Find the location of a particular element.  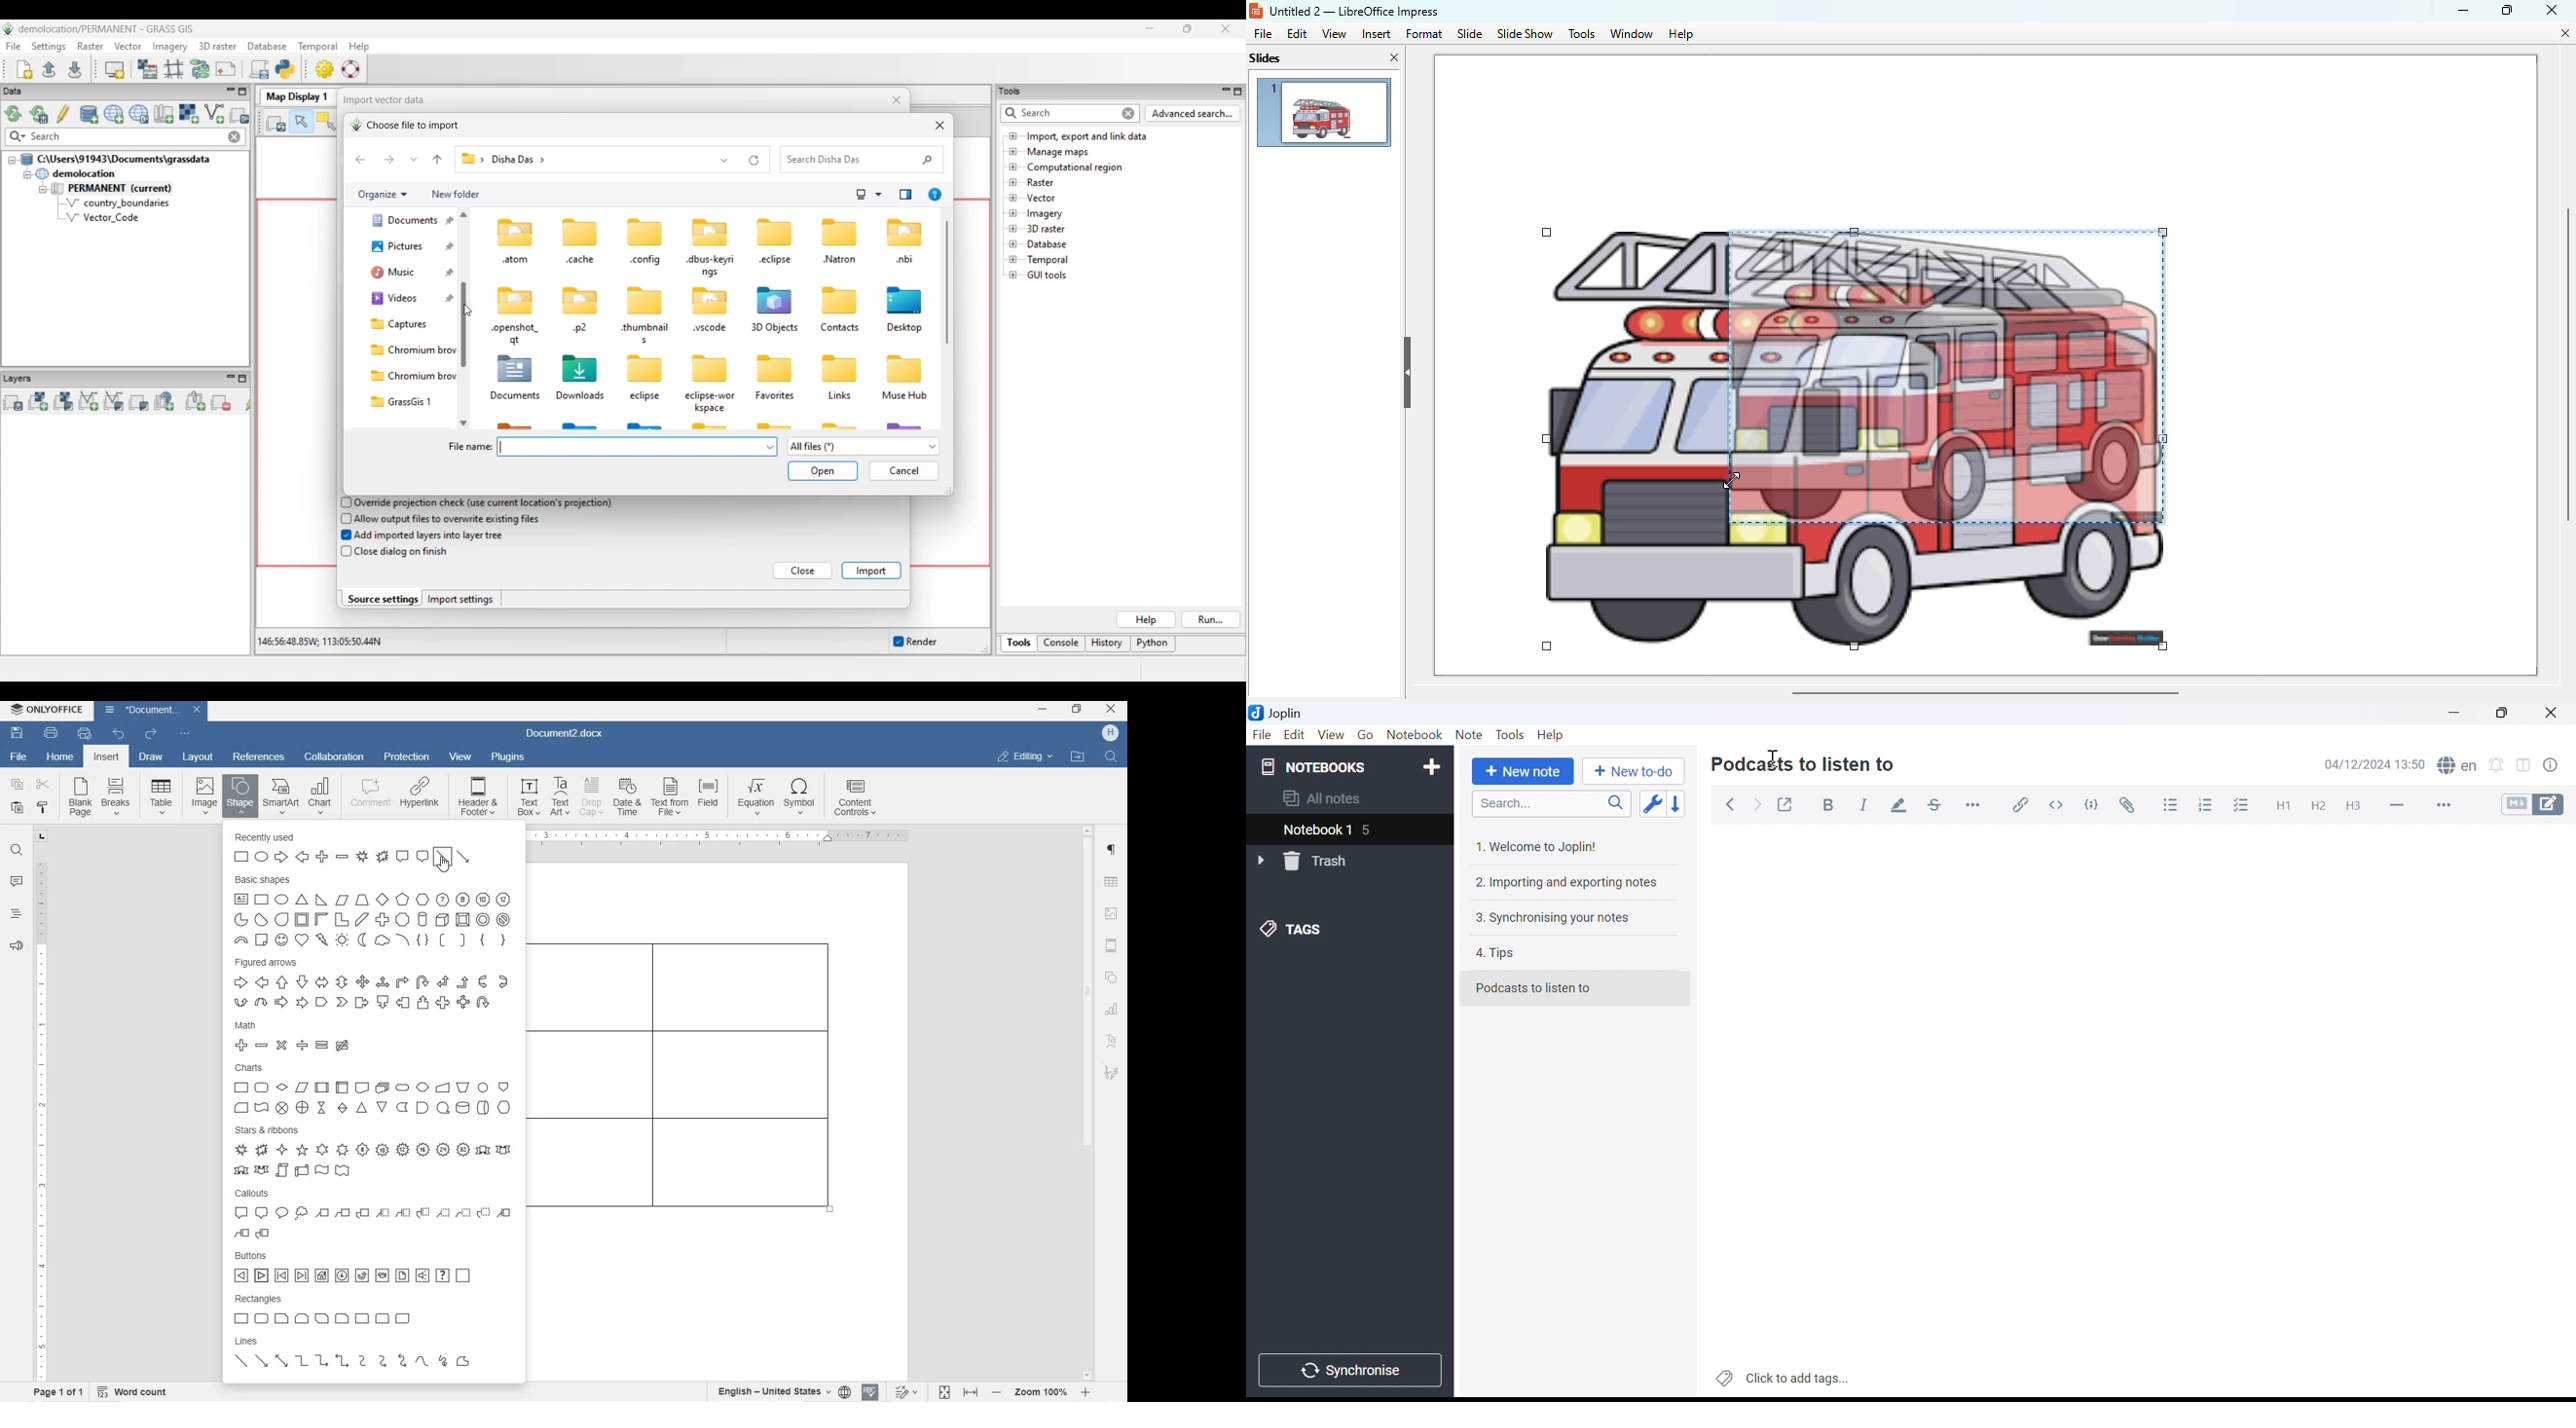

Numbered list is located at coordinates (2208, 804).